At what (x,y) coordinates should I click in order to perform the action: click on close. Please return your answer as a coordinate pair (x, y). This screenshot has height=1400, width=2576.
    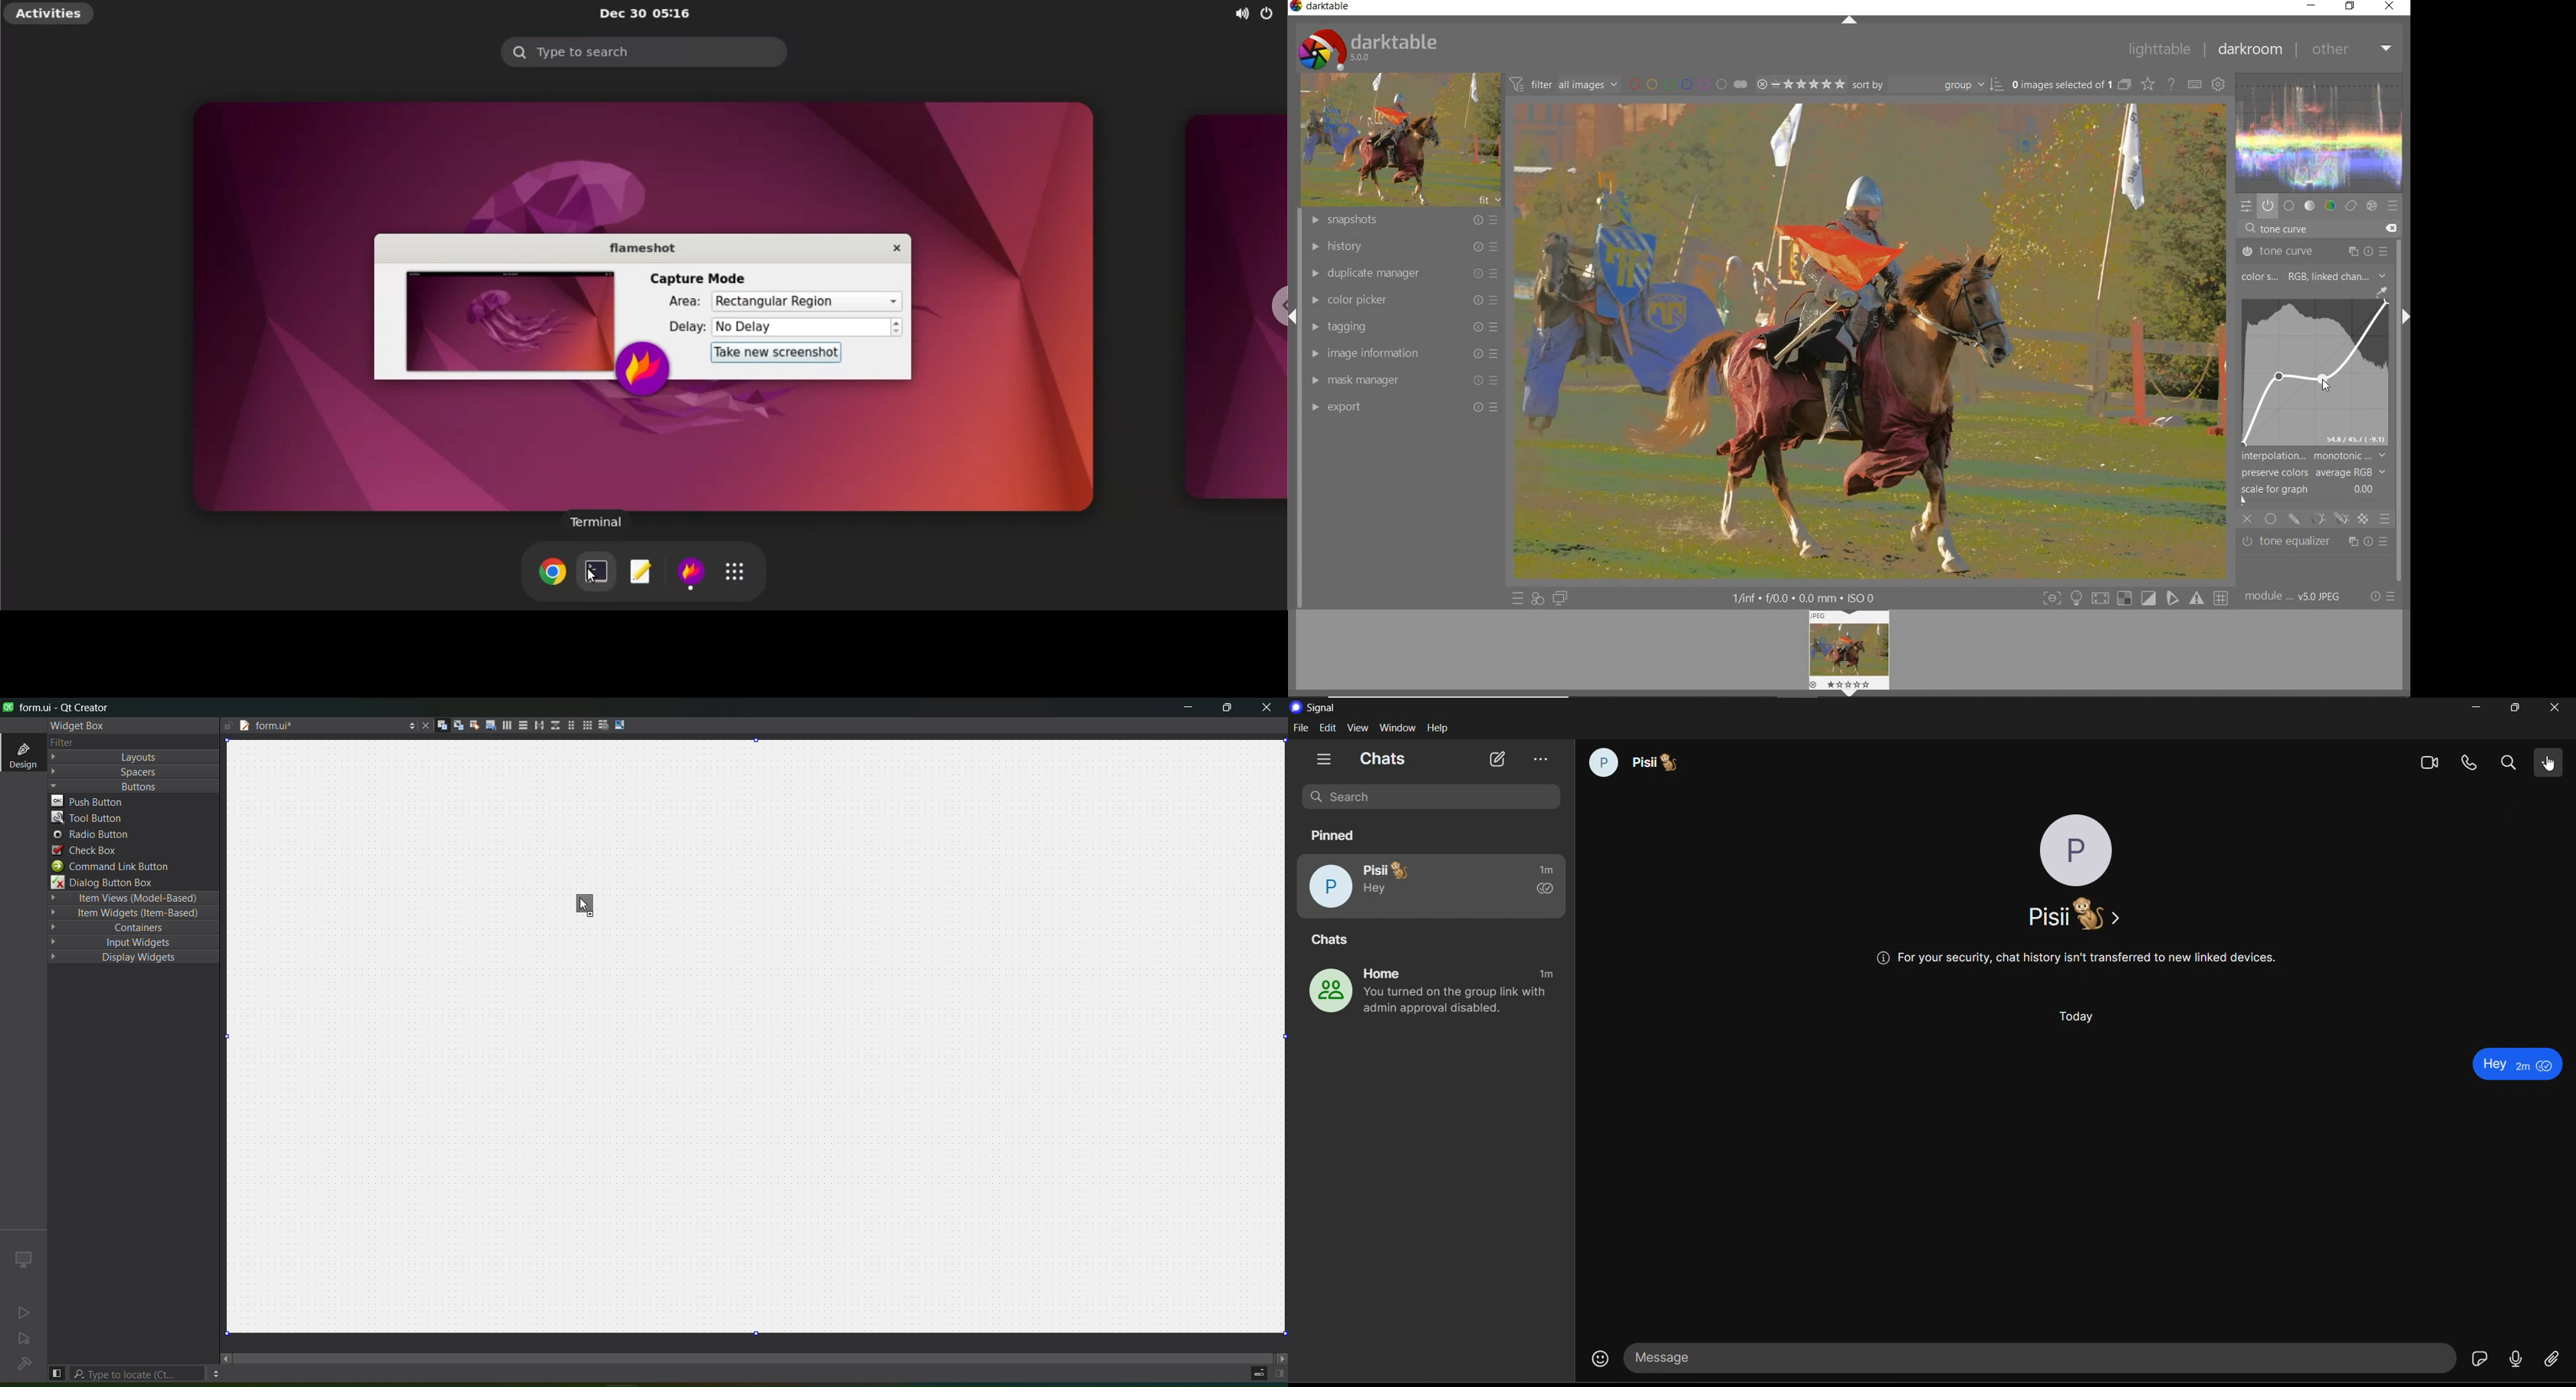
    Looking at the image, I should click on (2391, 7).